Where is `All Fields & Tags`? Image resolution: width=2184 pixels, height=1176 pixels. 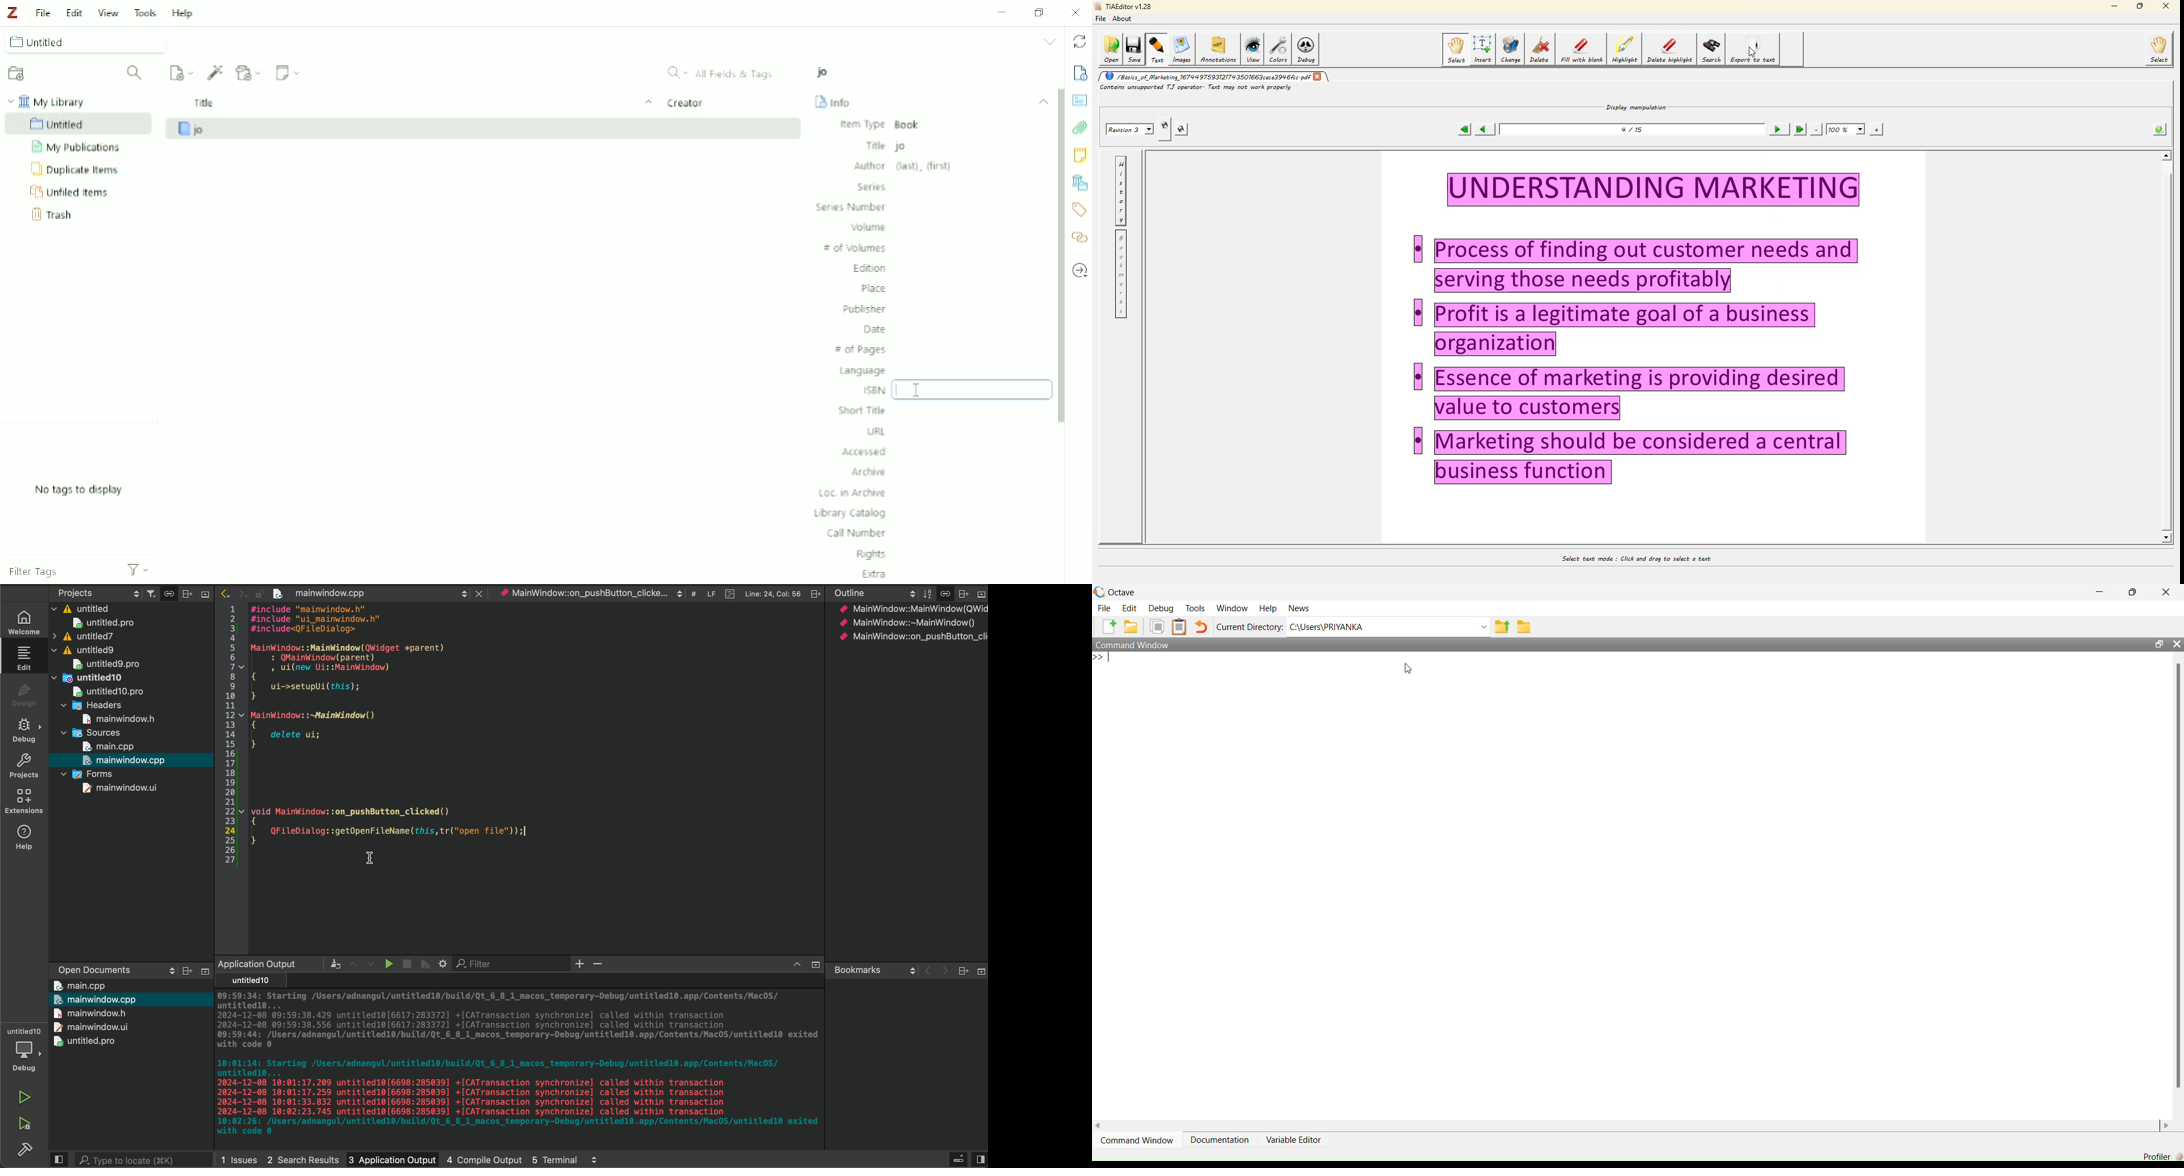 All Fields & Tags is located at coordinates (726, 73).